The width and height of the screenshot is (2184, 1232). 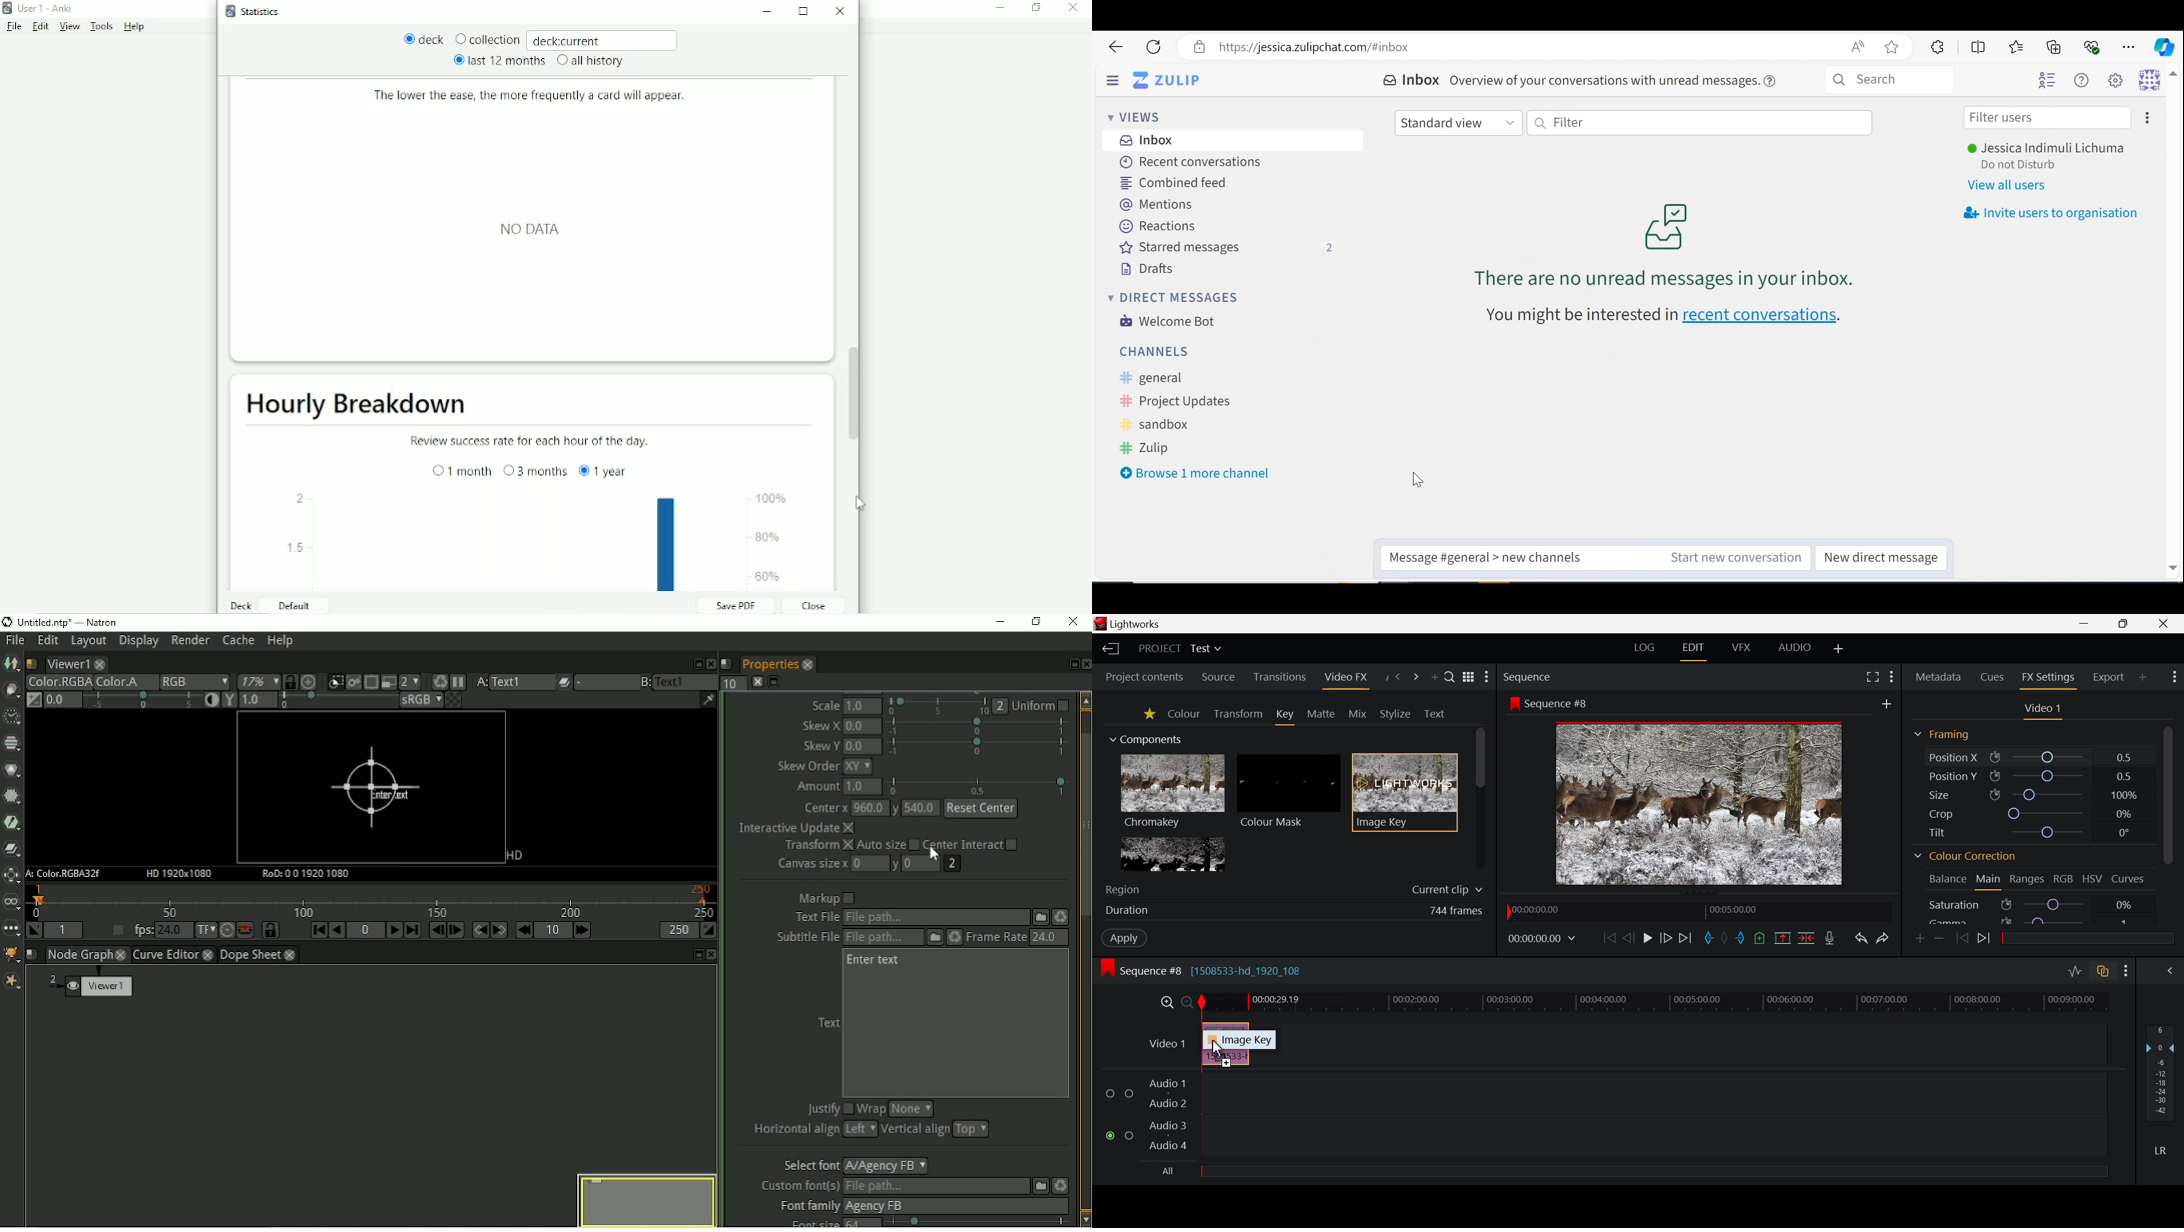 I want to click on Close, so click(x=842, y=11).